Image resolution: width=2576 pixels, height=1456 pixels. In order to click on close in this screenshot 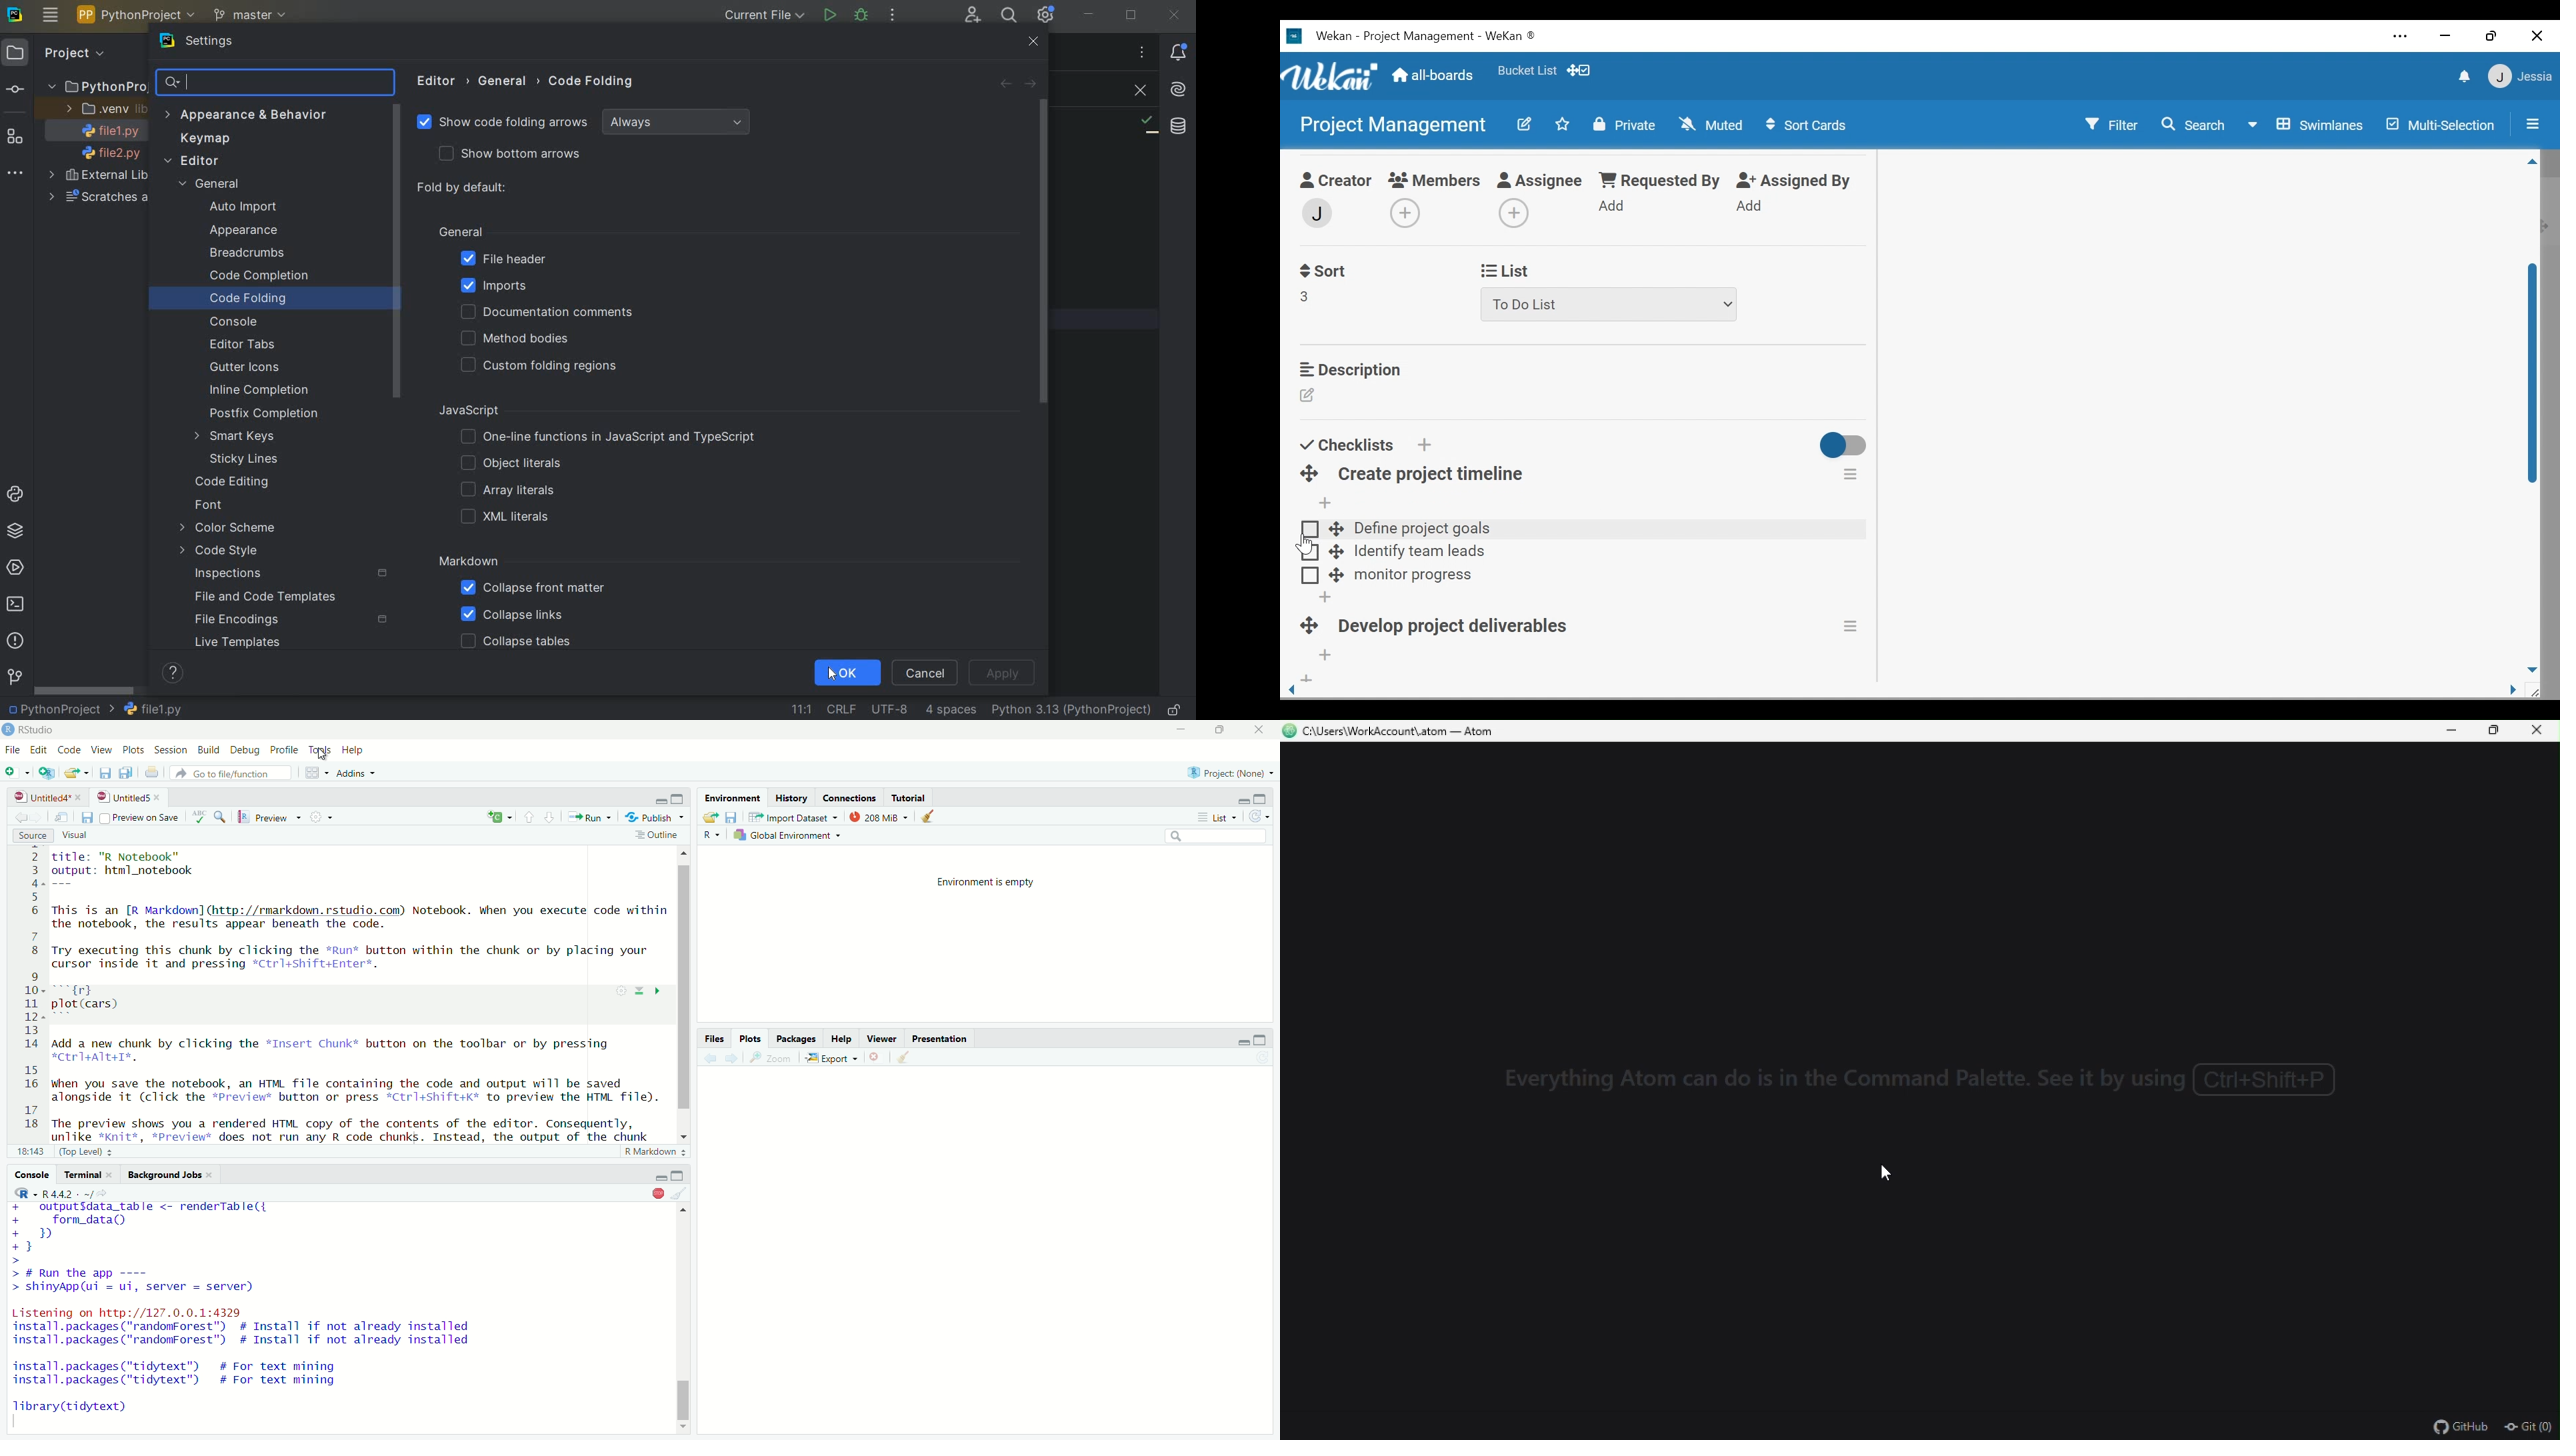, I will do `click(1258, 730)`.